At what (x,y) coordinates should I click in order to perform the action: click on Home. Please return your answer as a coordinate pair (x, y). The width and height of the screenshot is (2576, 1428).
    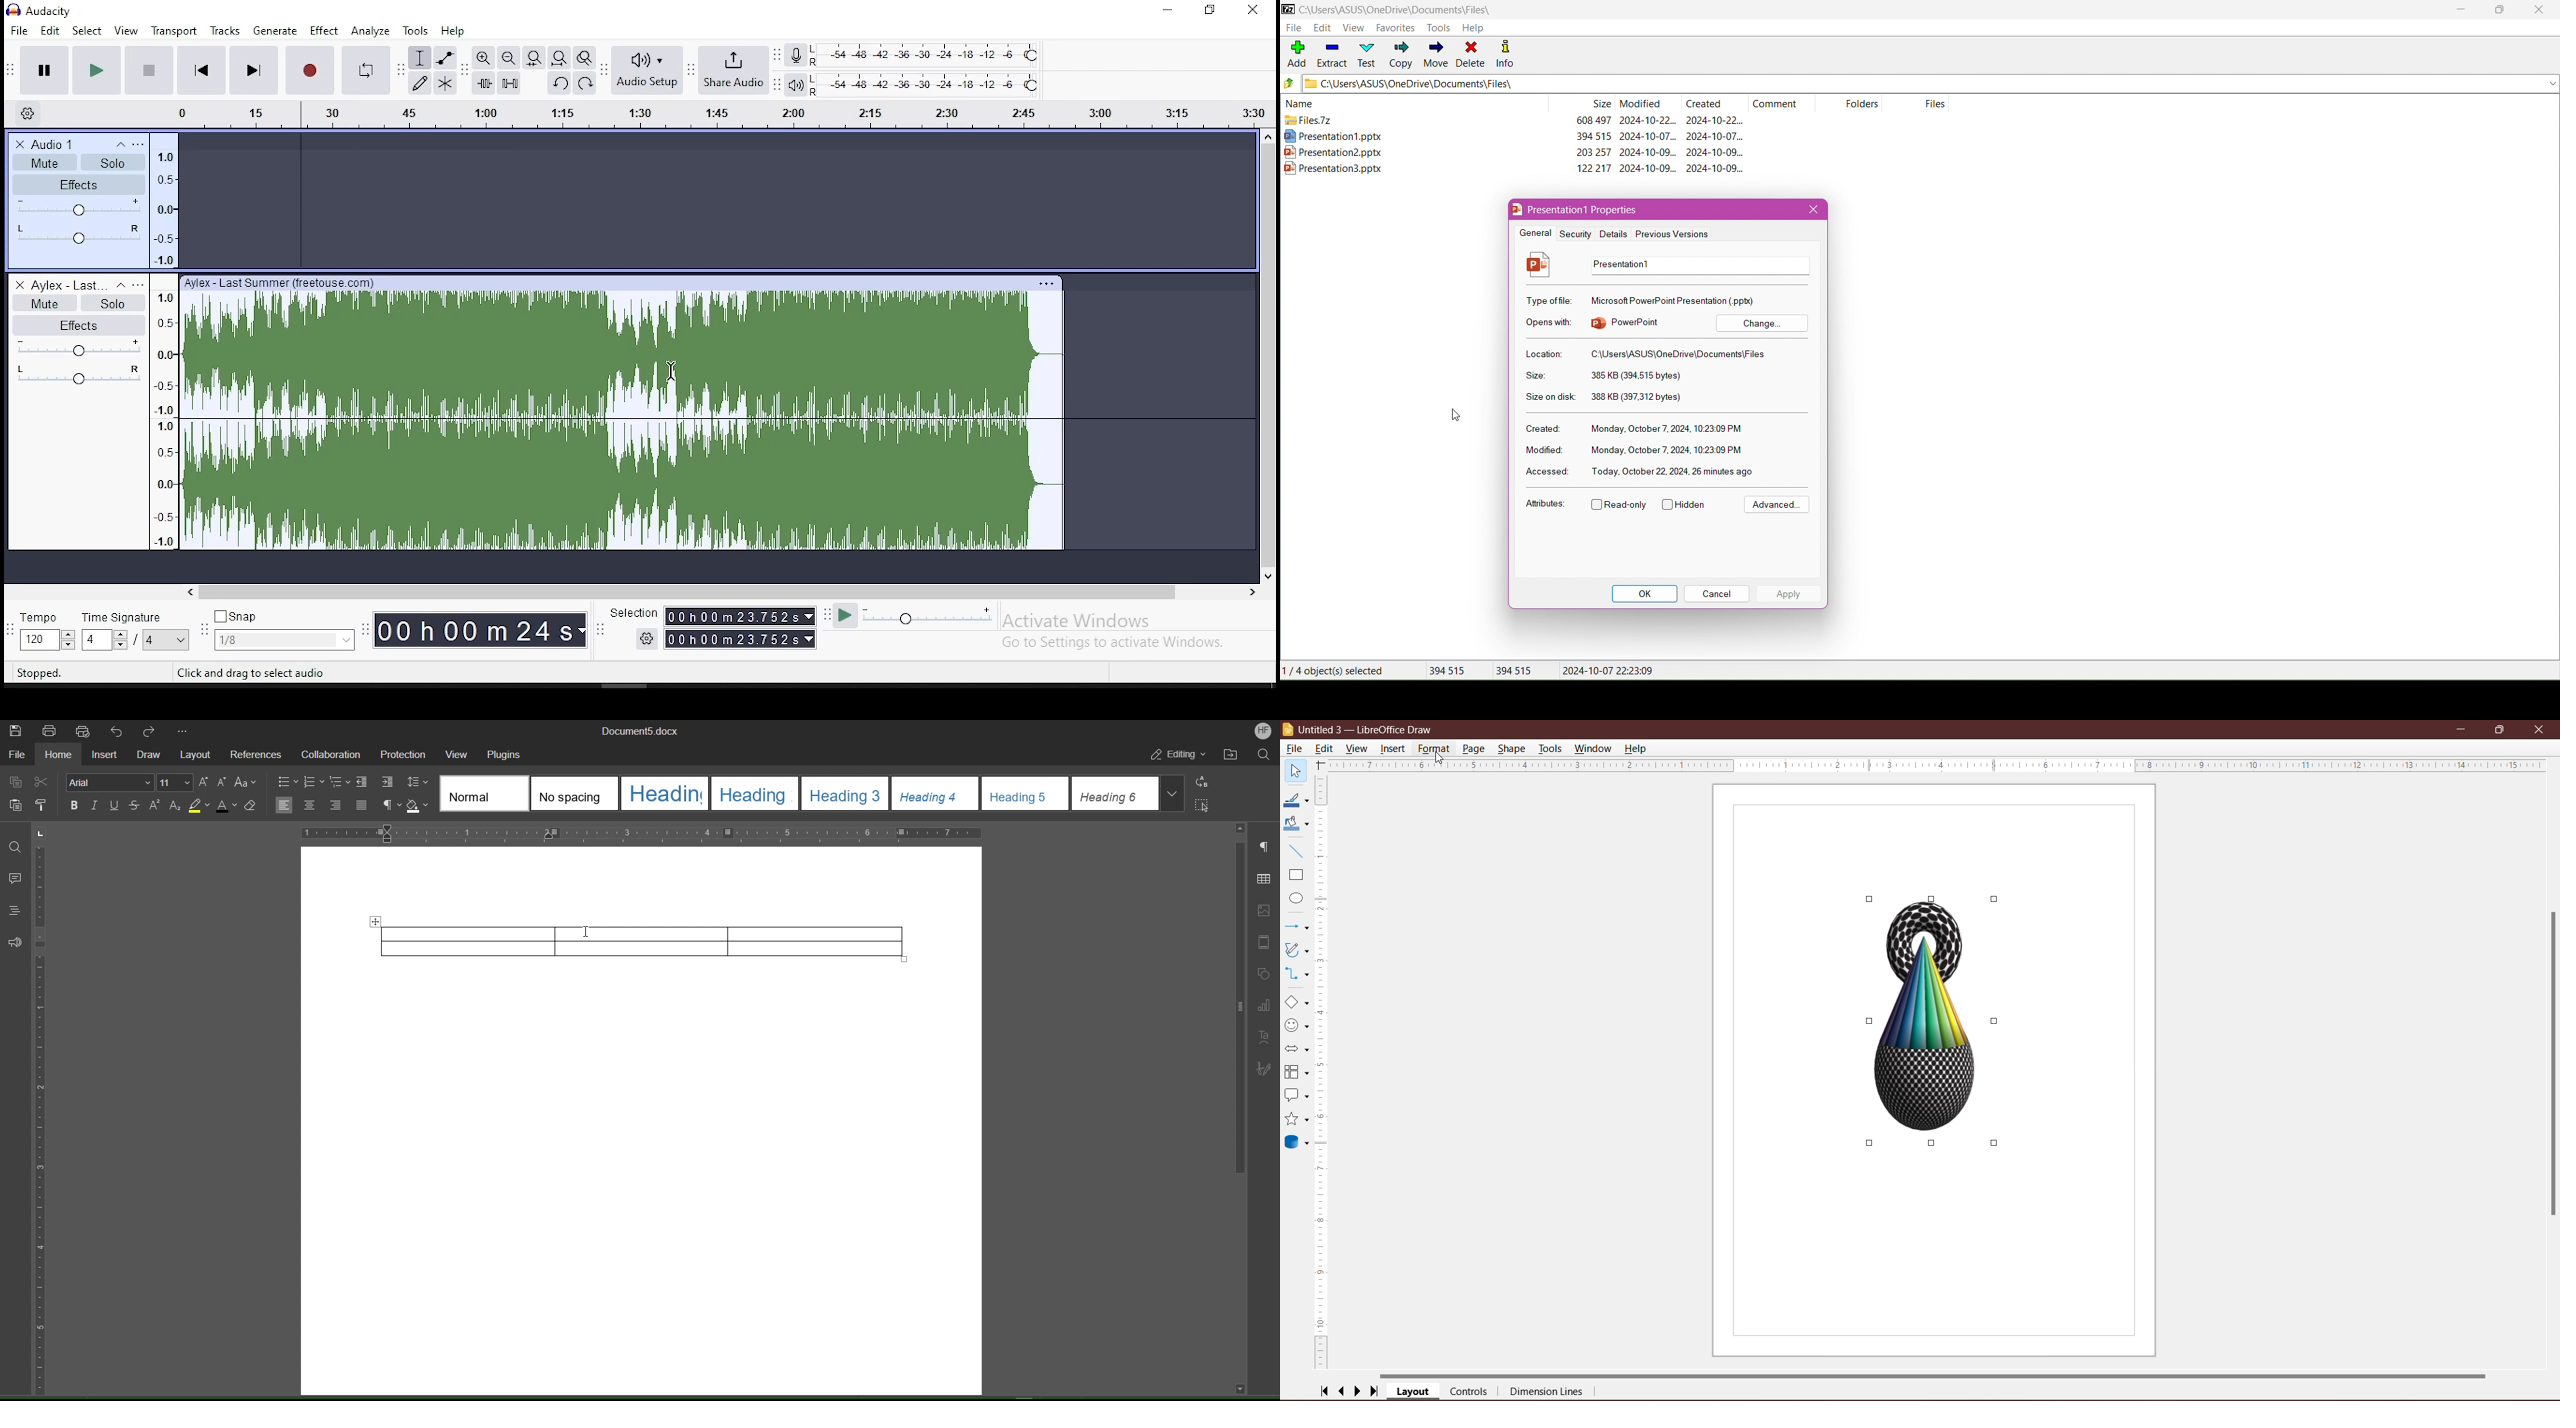
    Looking at the image, I should click on (62, 757).